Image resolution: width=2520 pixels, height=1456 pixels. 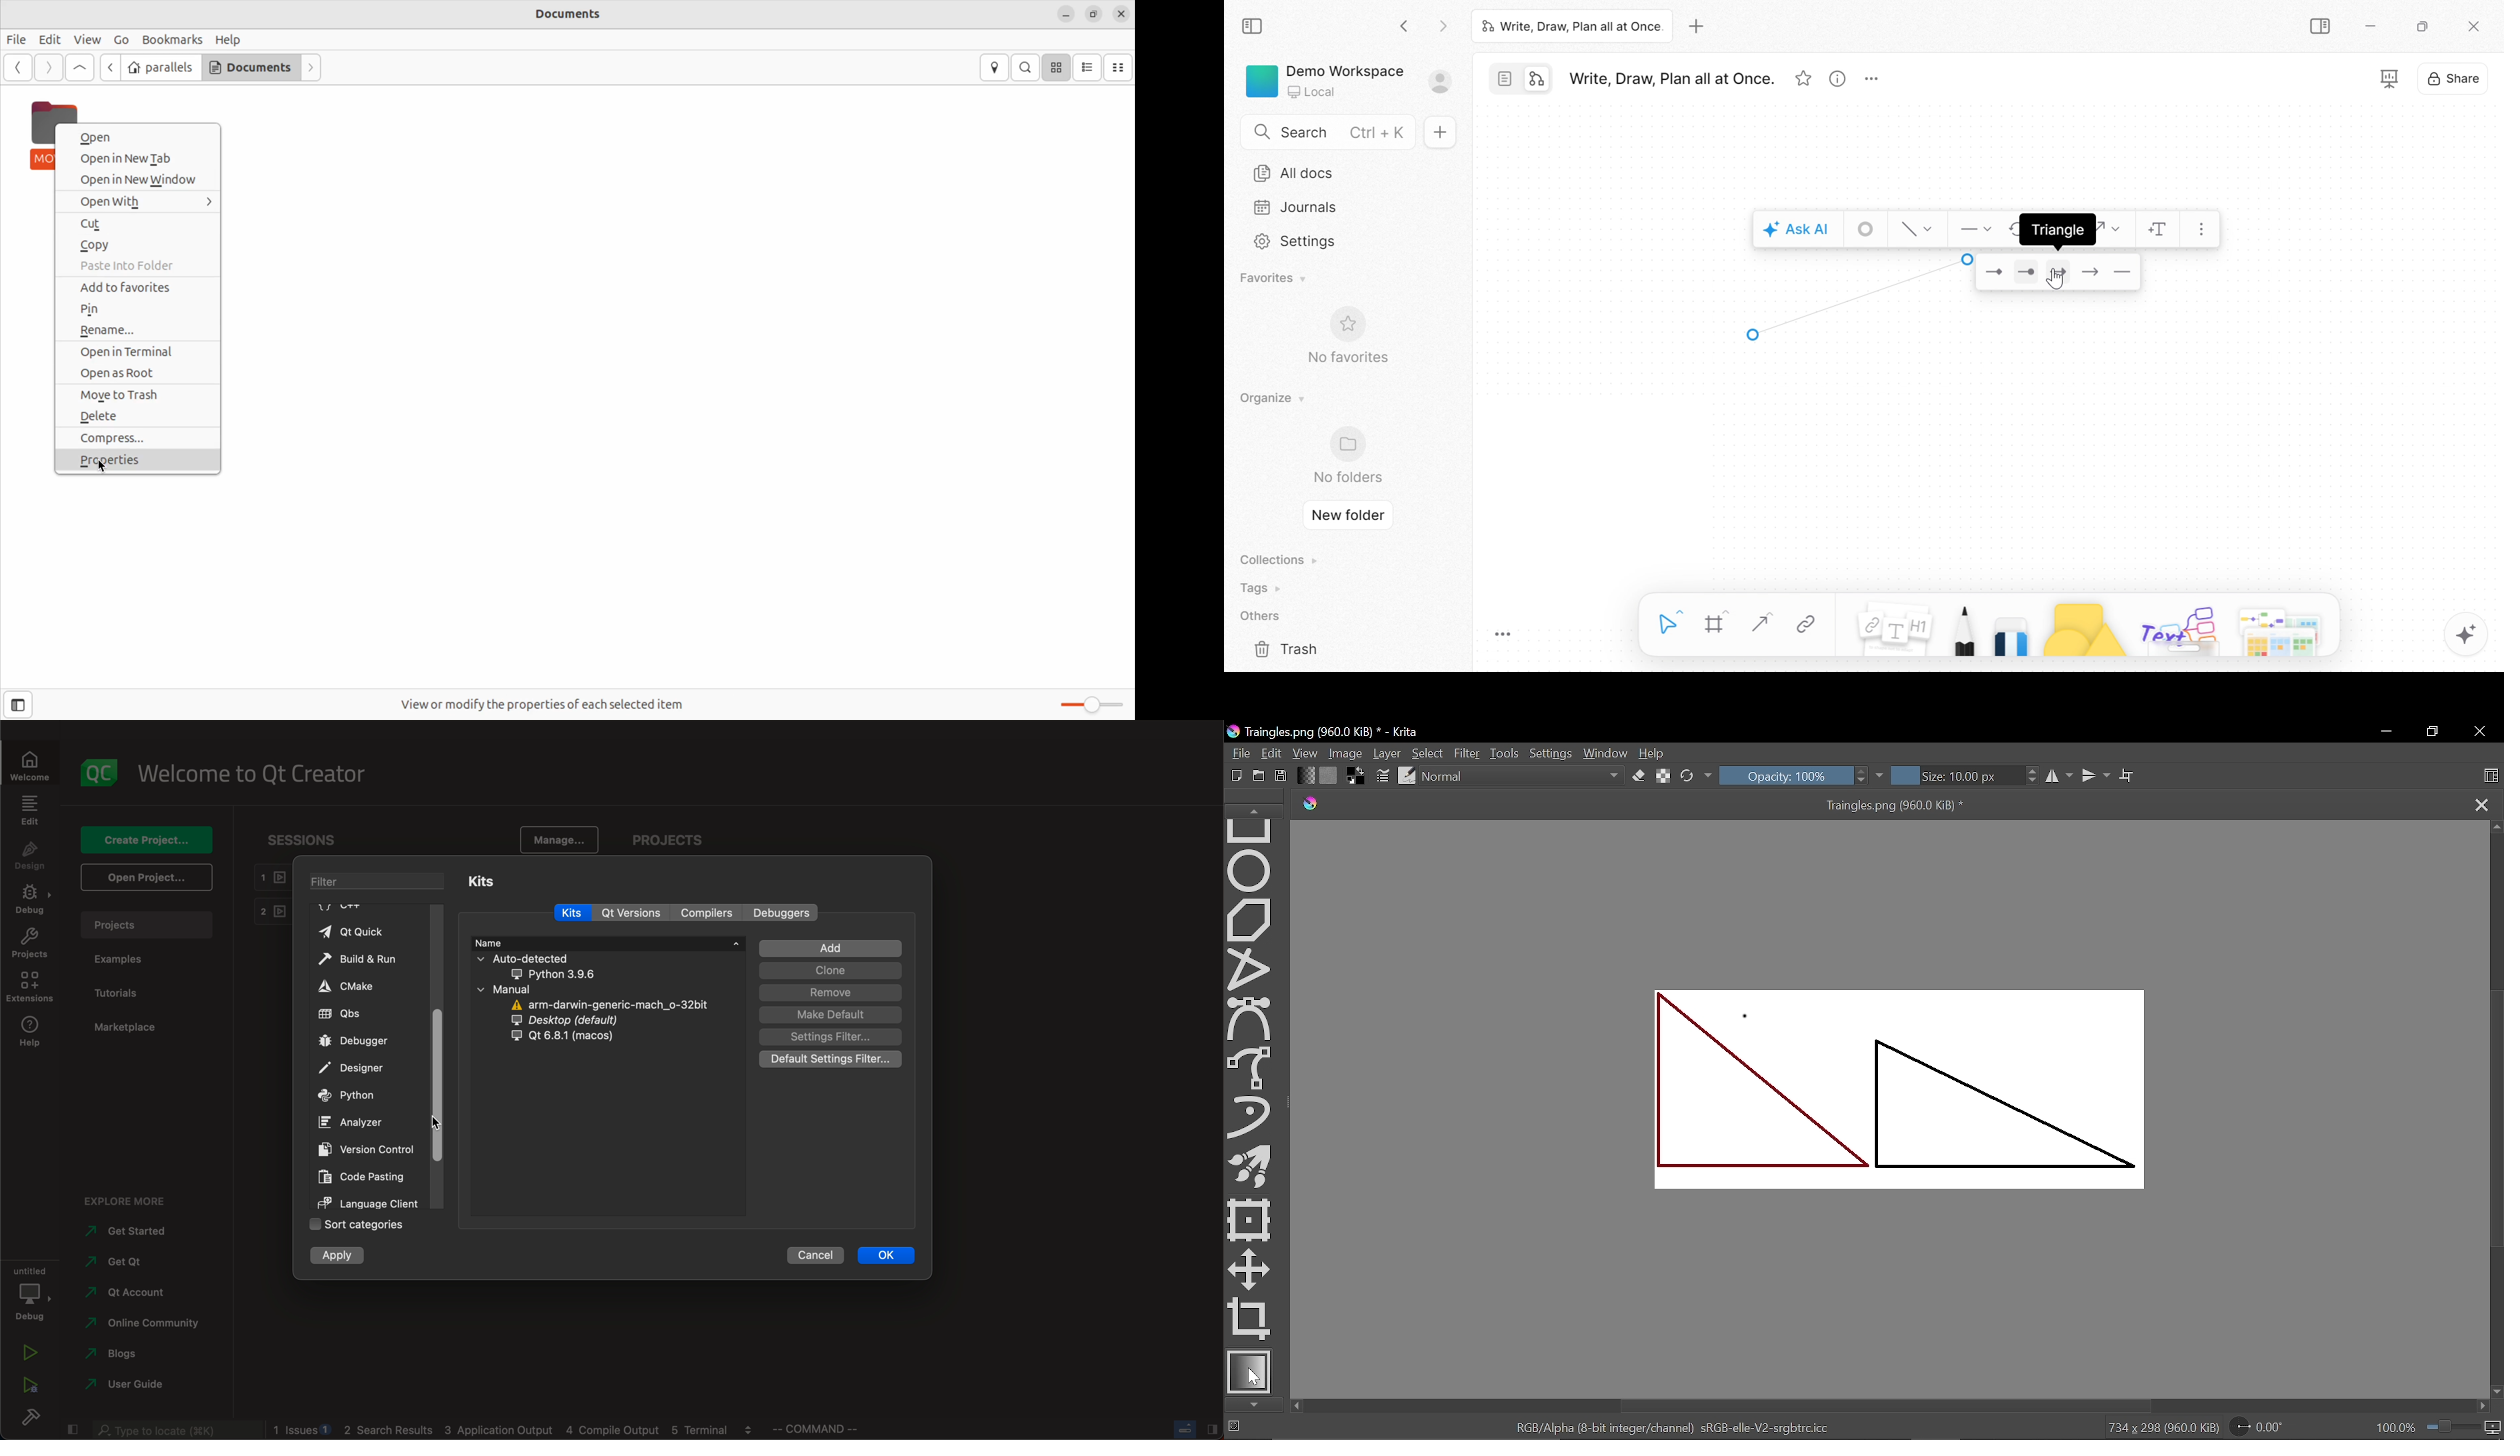 What do you see at coordinates (1606, 753) in the screenshot?
I see `Window` at bounding box center [1606, 753].